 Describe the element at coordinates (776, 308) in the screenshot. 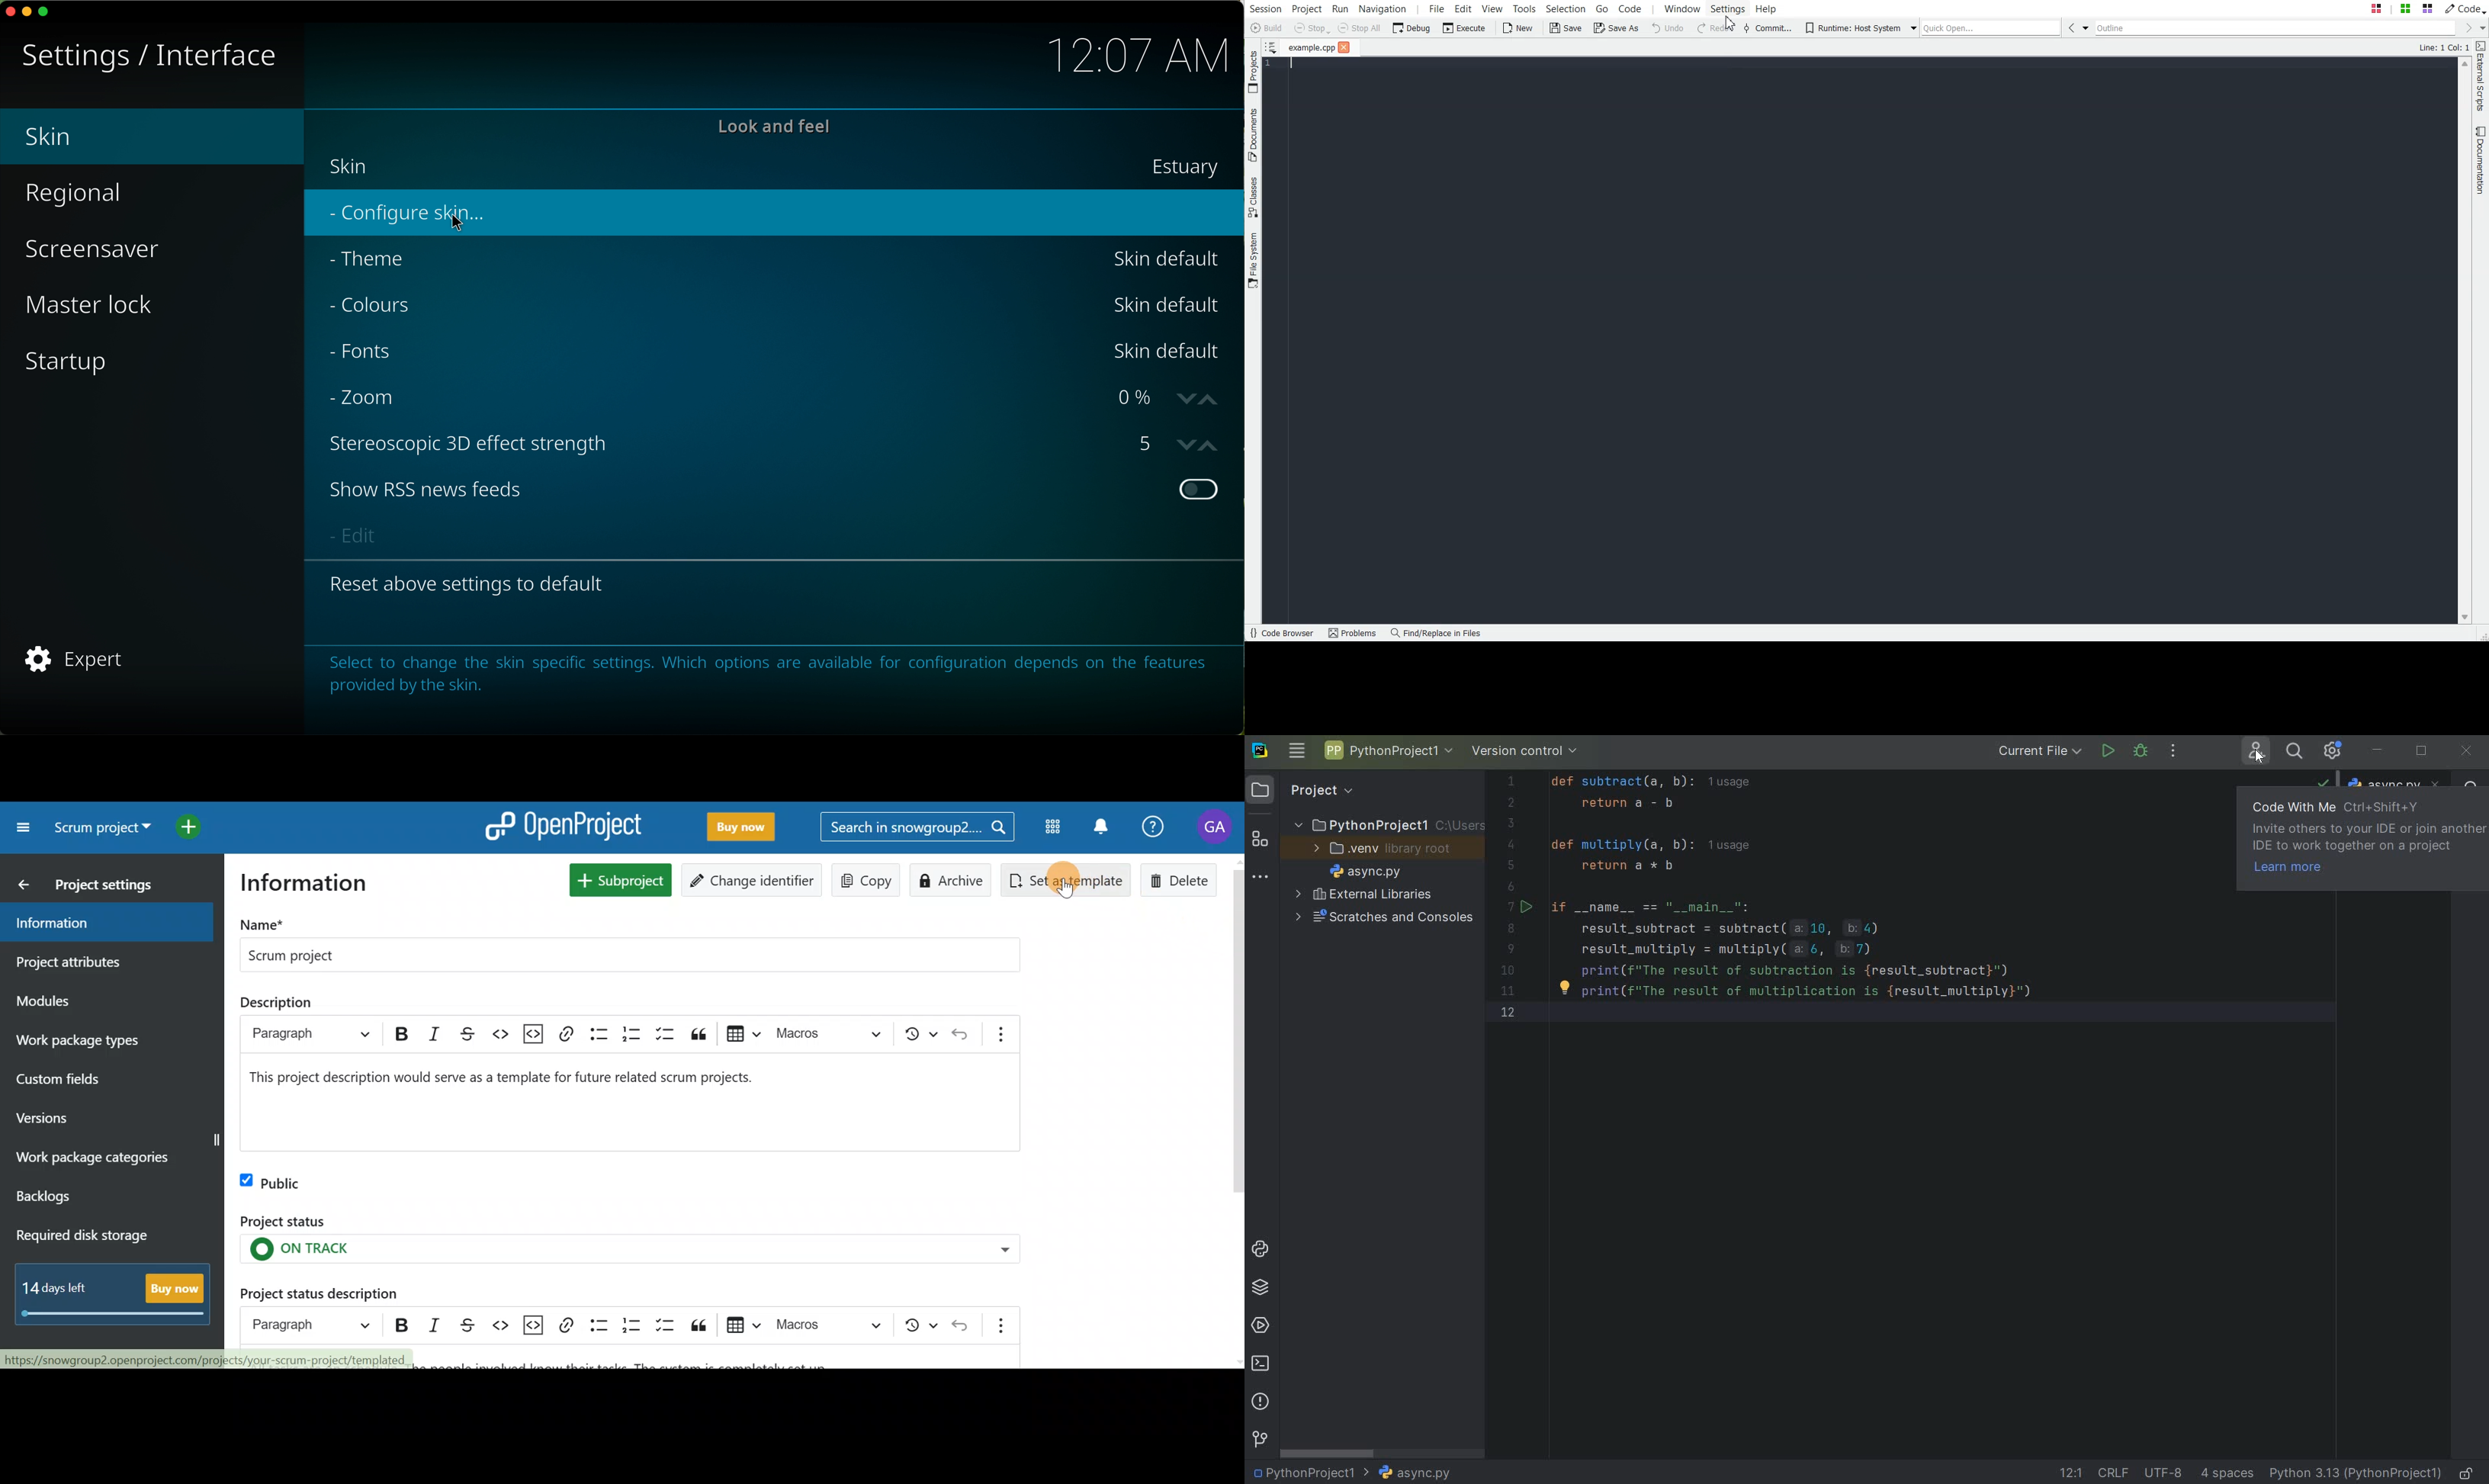

I see `colours` at that location.